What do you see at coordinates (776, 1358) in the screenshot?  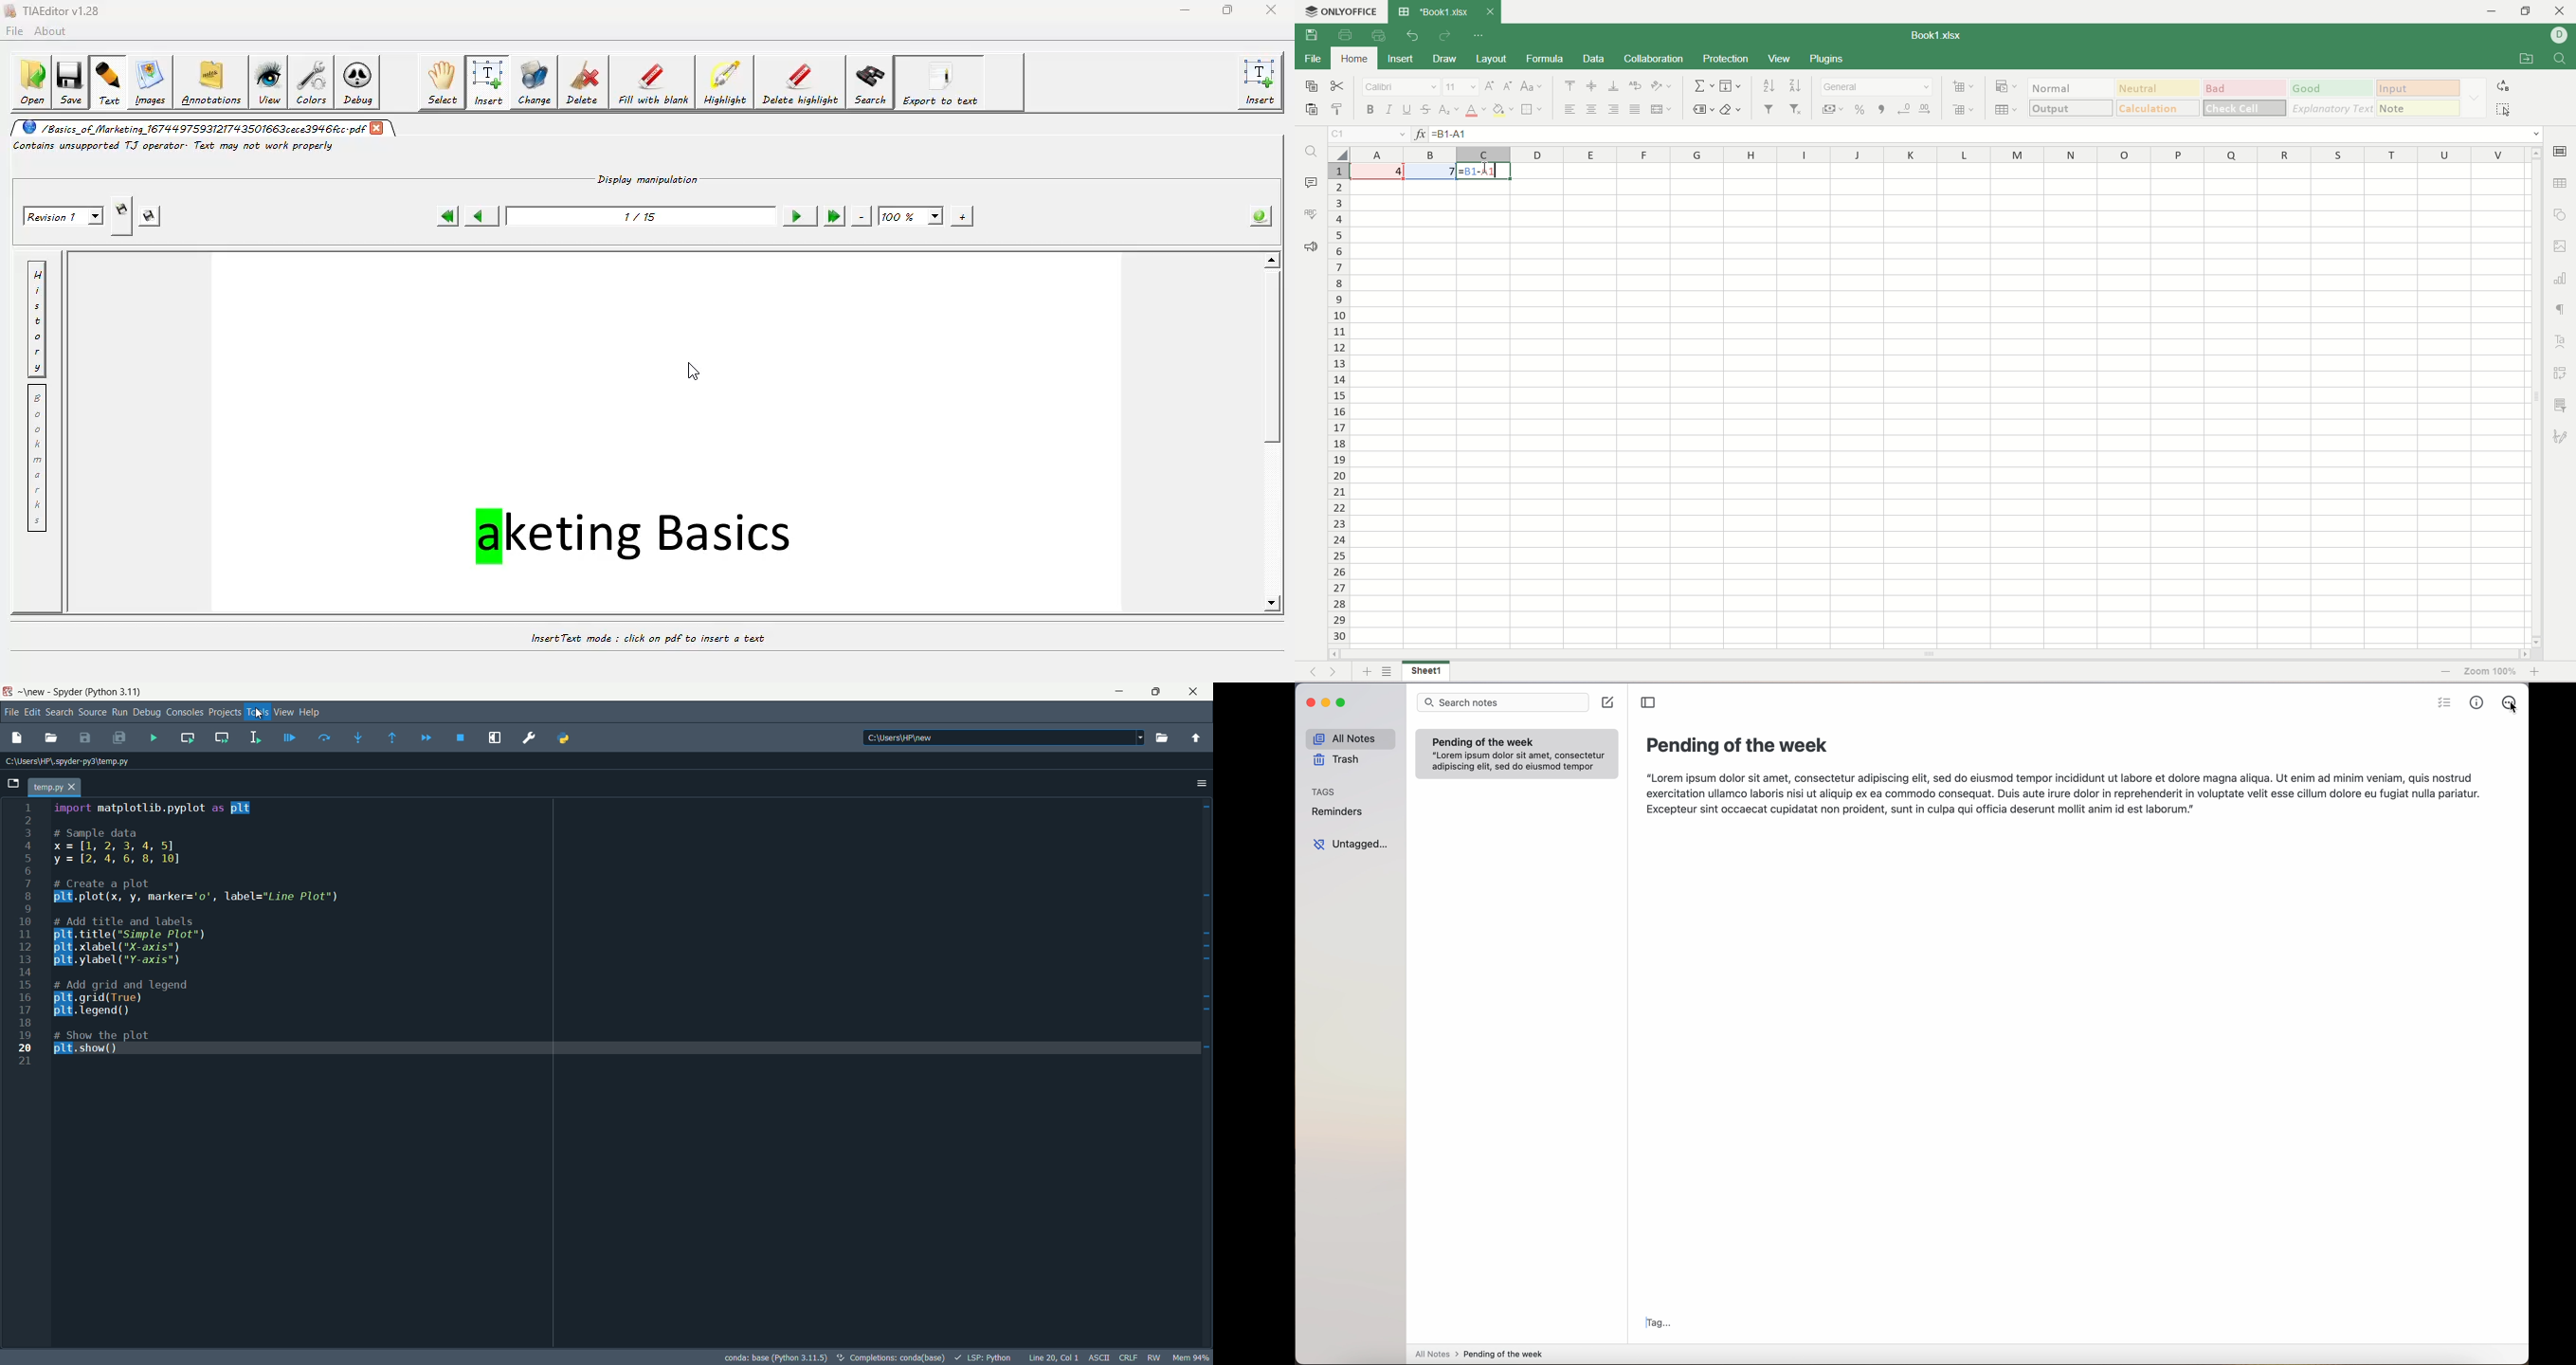 I see `interpreter` at bounding box center [776, 1358].